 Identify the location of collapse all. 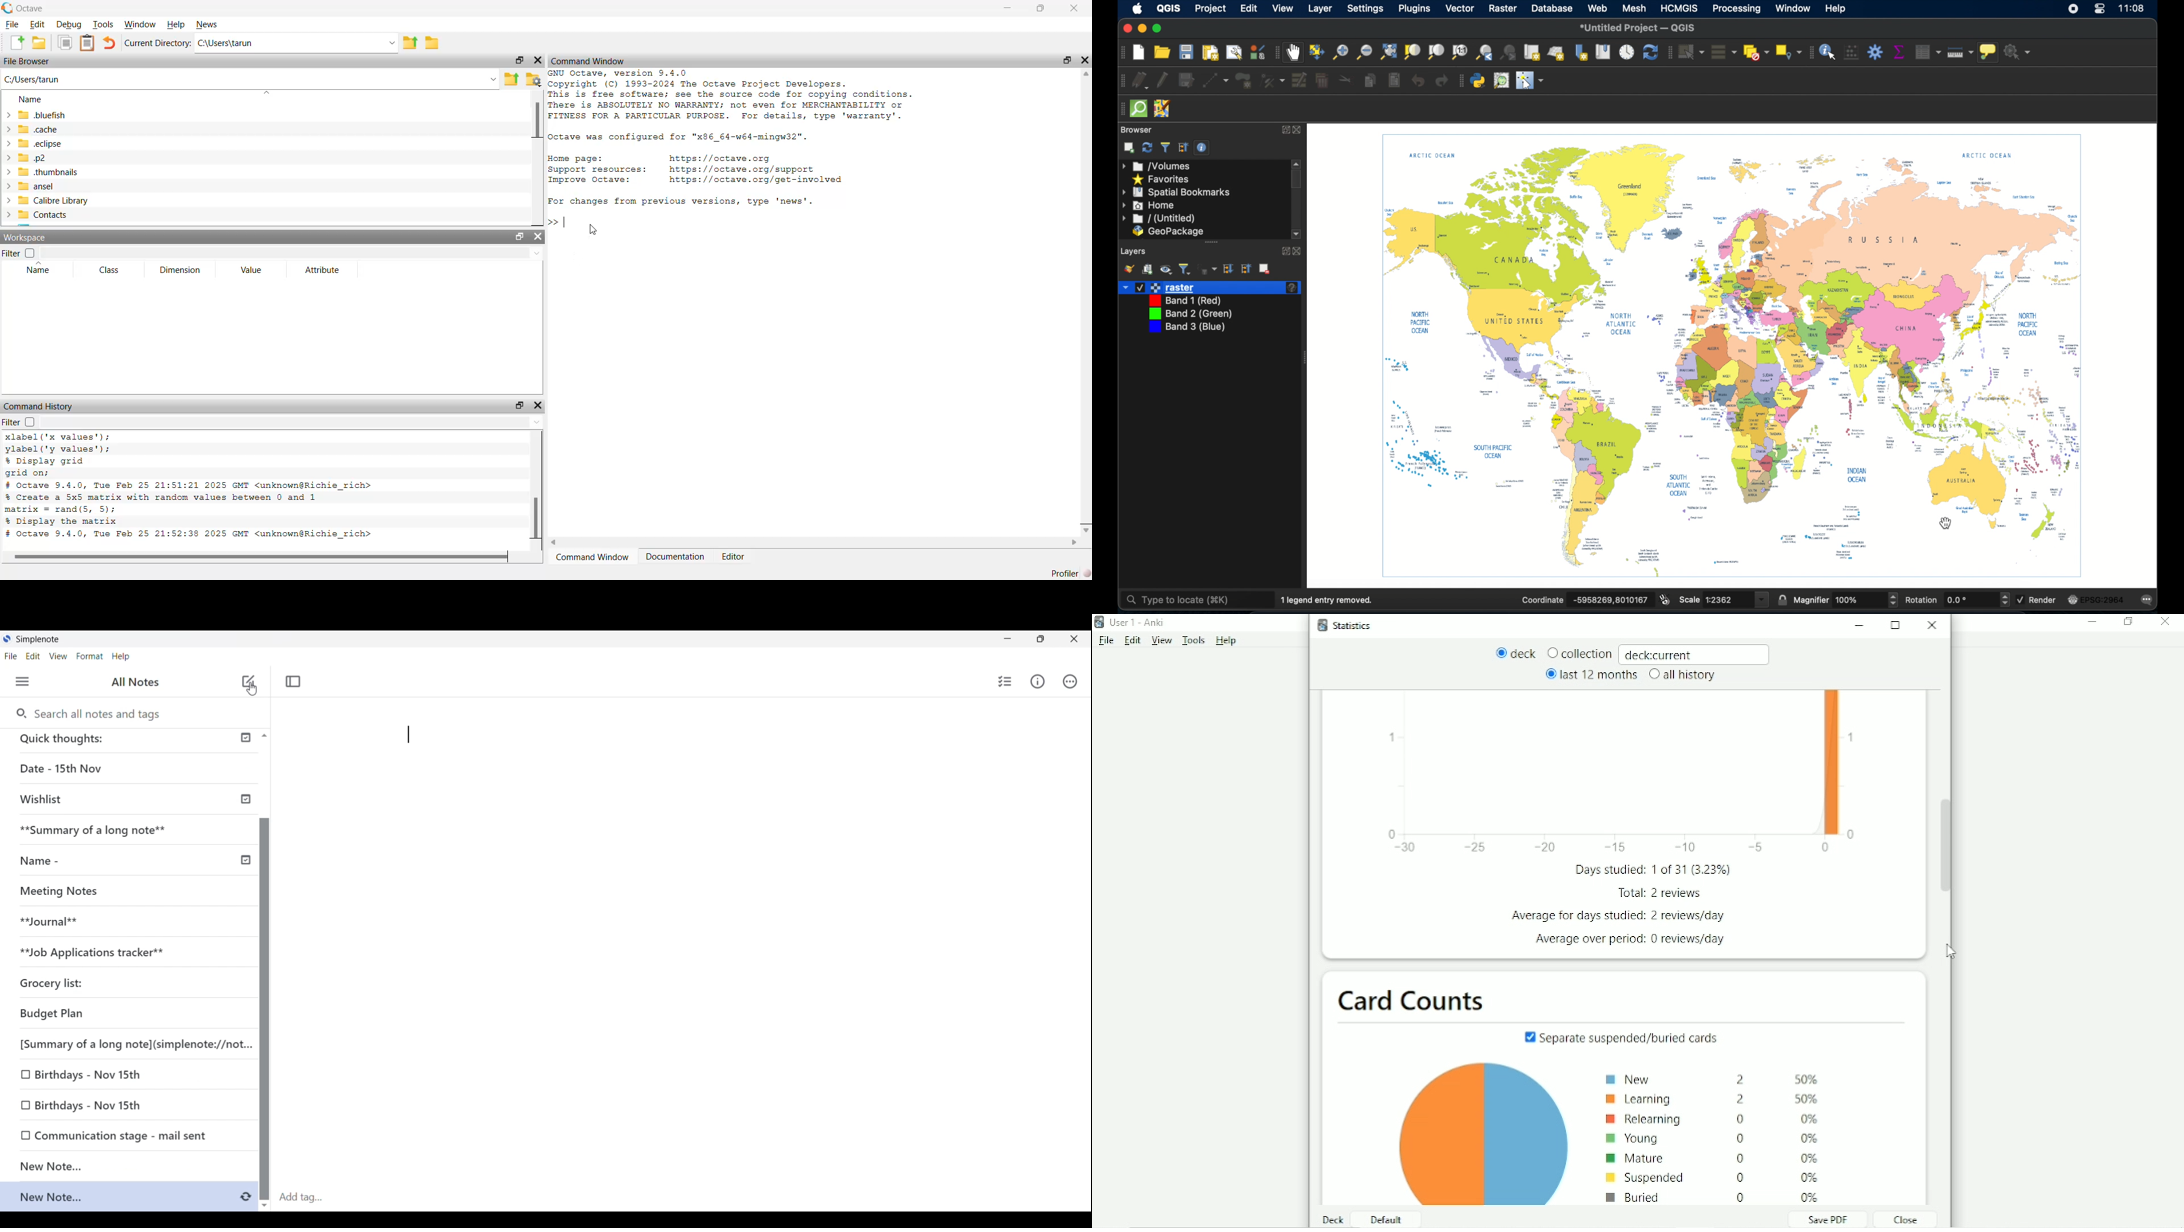
(1182, 147).